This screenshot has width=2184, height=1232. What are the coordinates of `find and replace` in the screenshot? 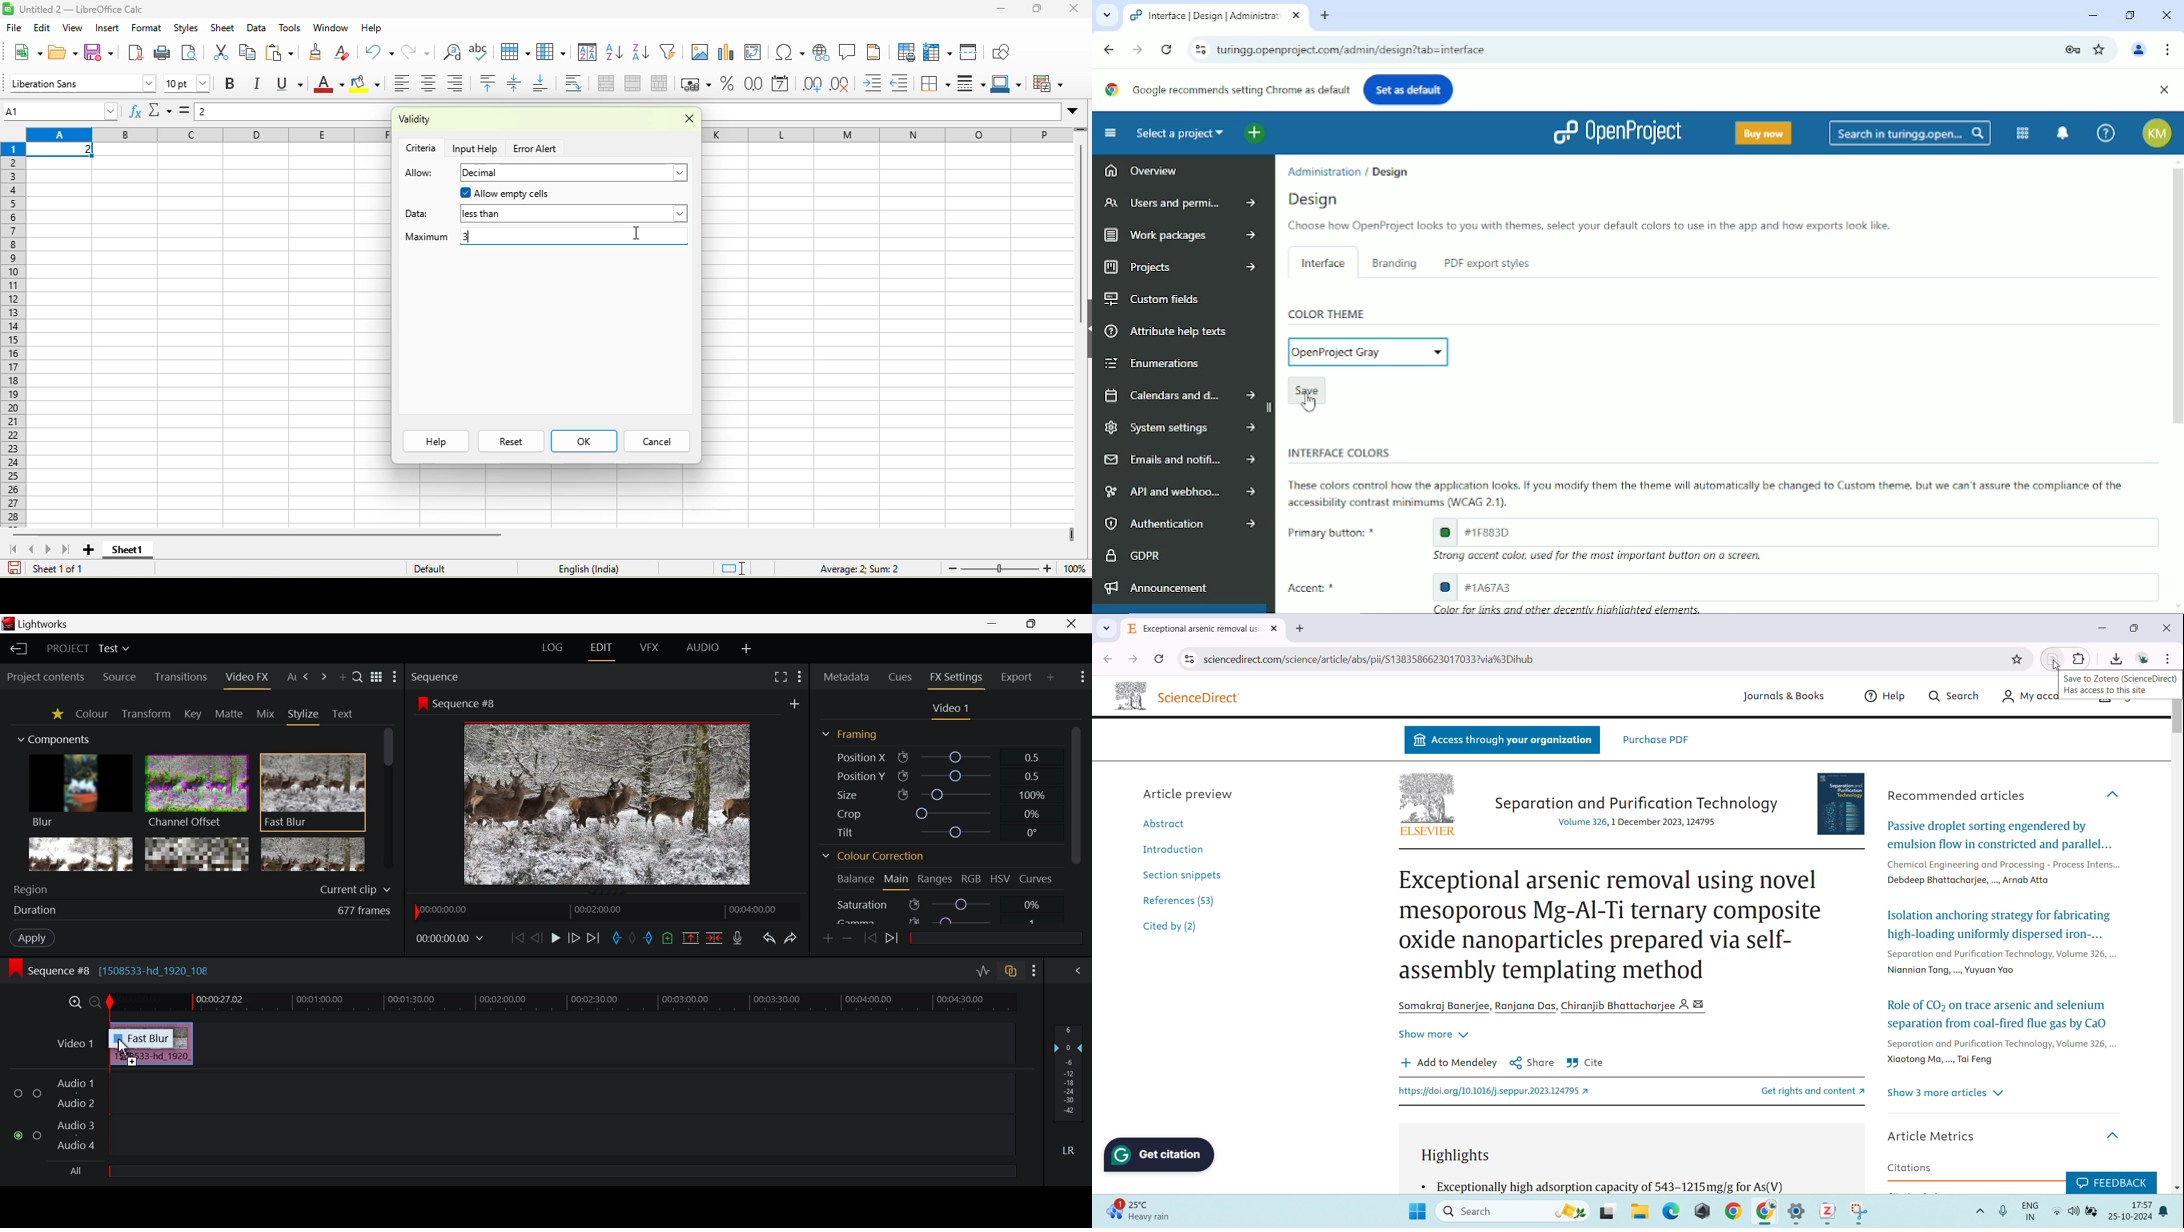 It's located at (452, 51).